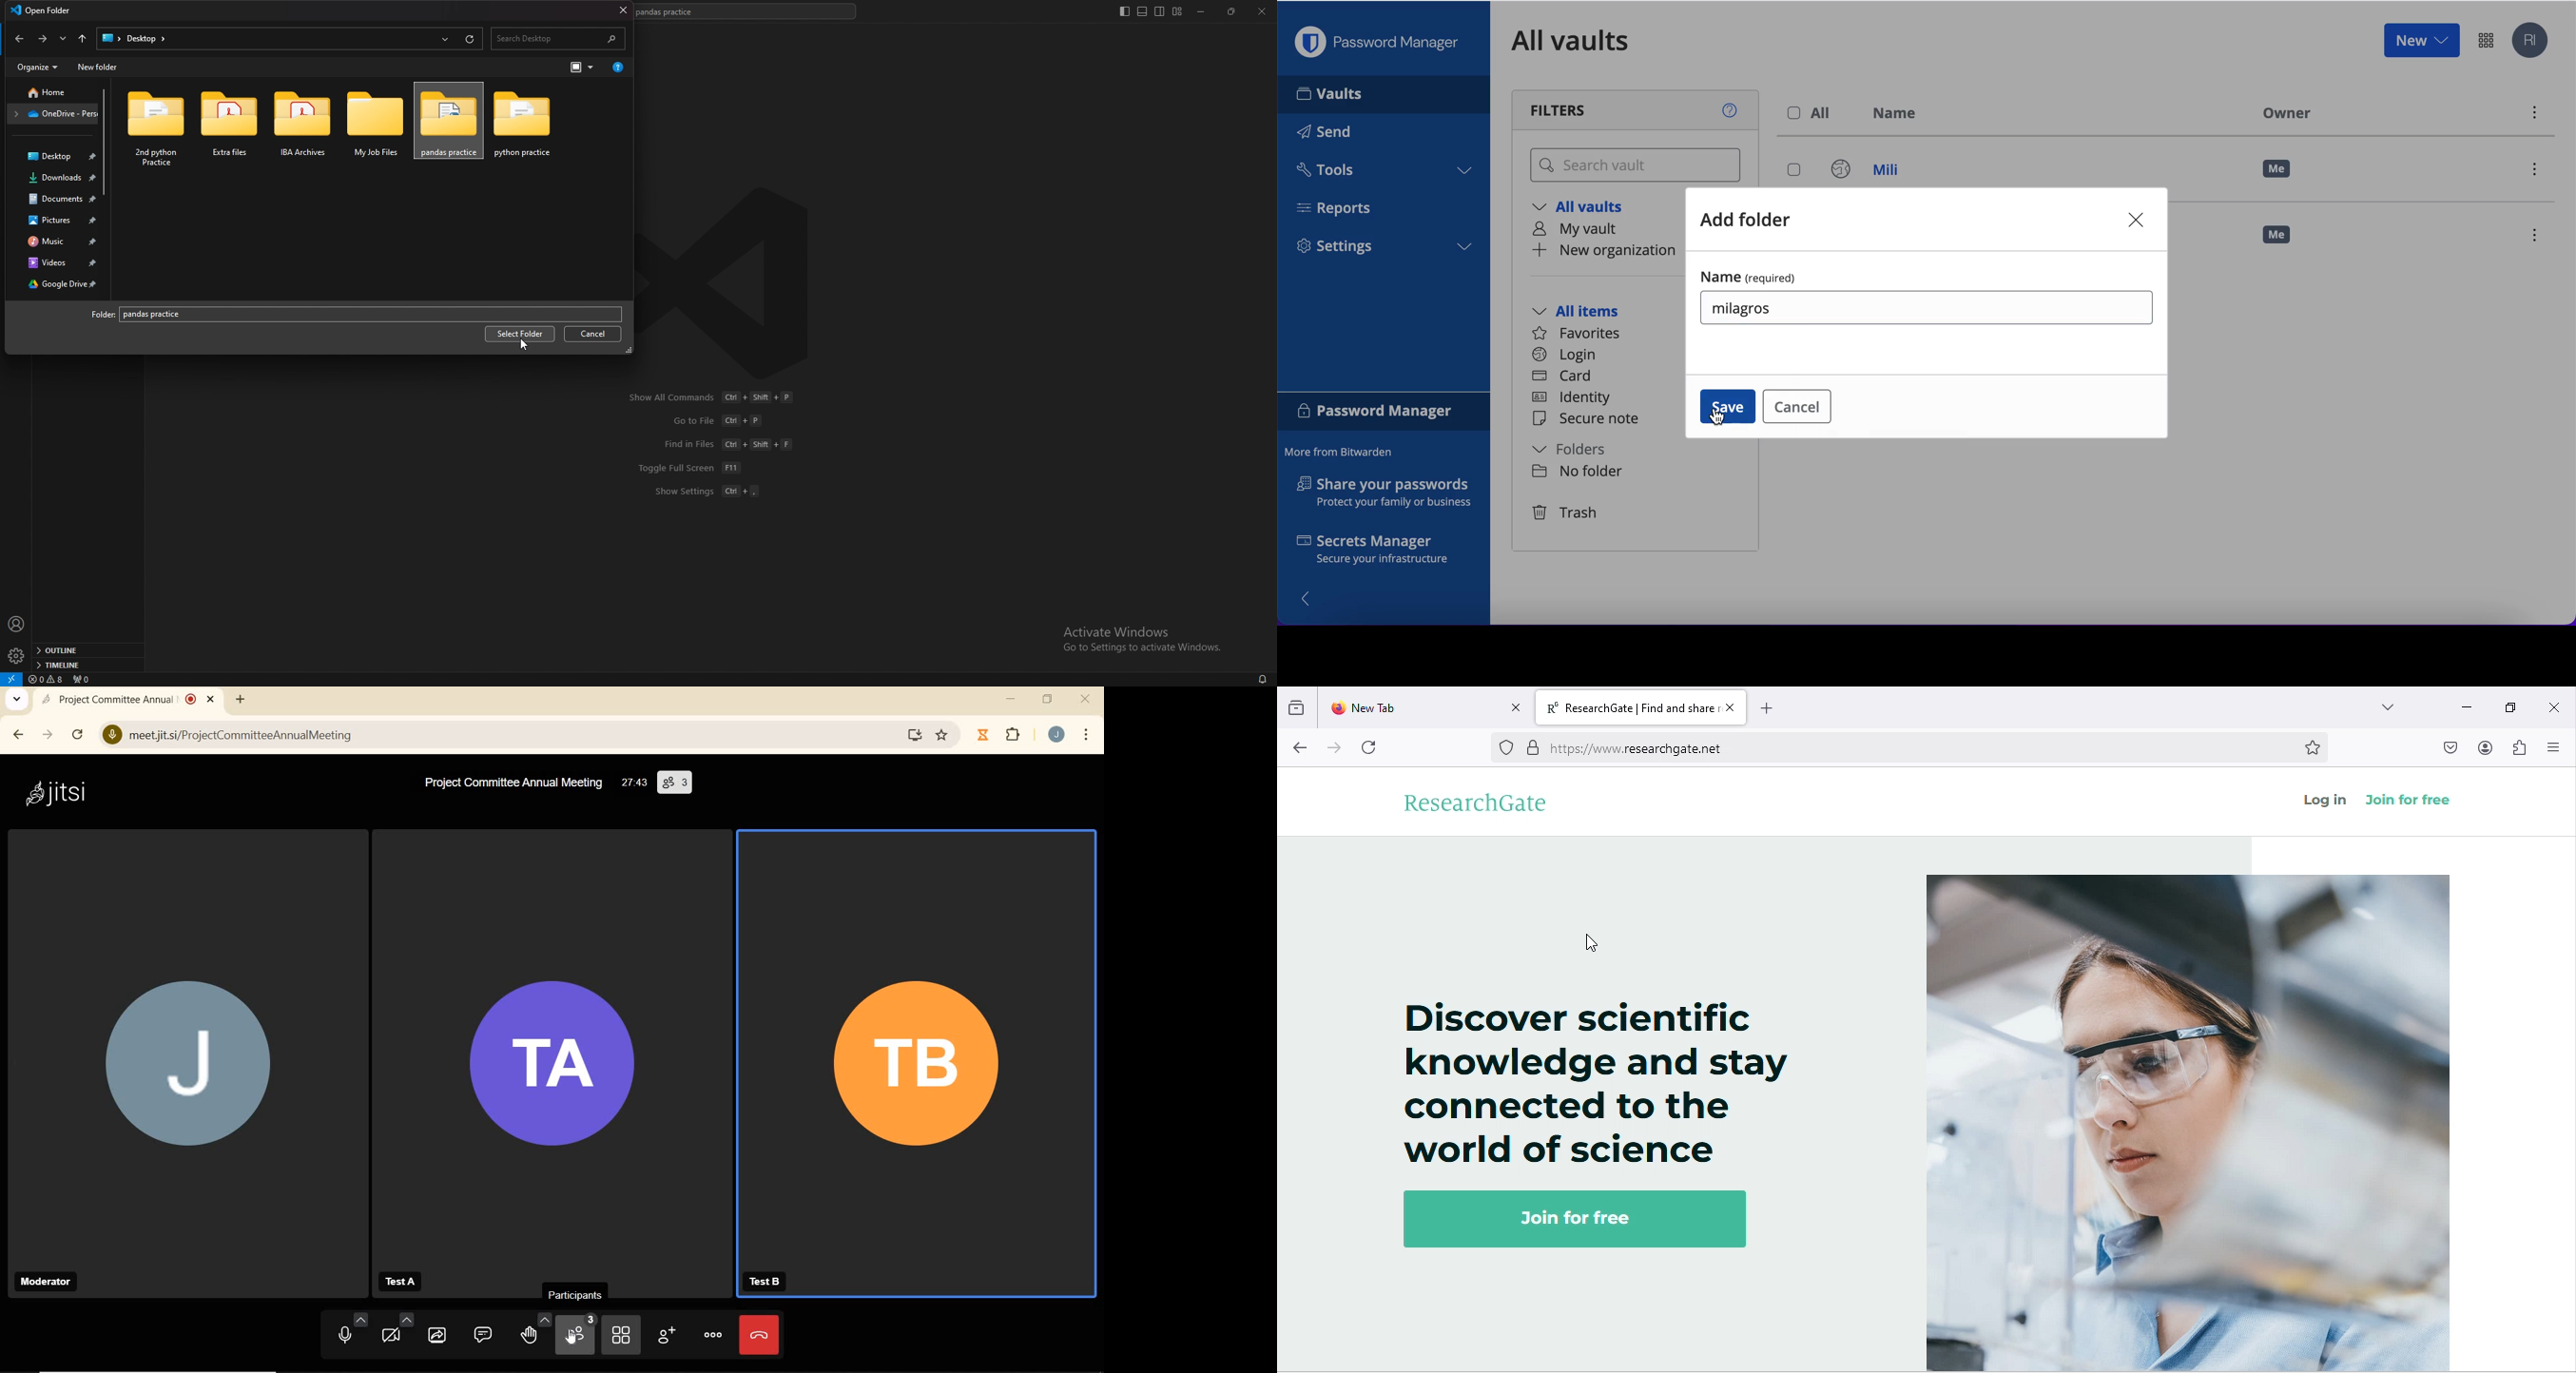  Describe the element at coordinates (1142, 12) in the screenshot. I see `toggle panel` at that location.